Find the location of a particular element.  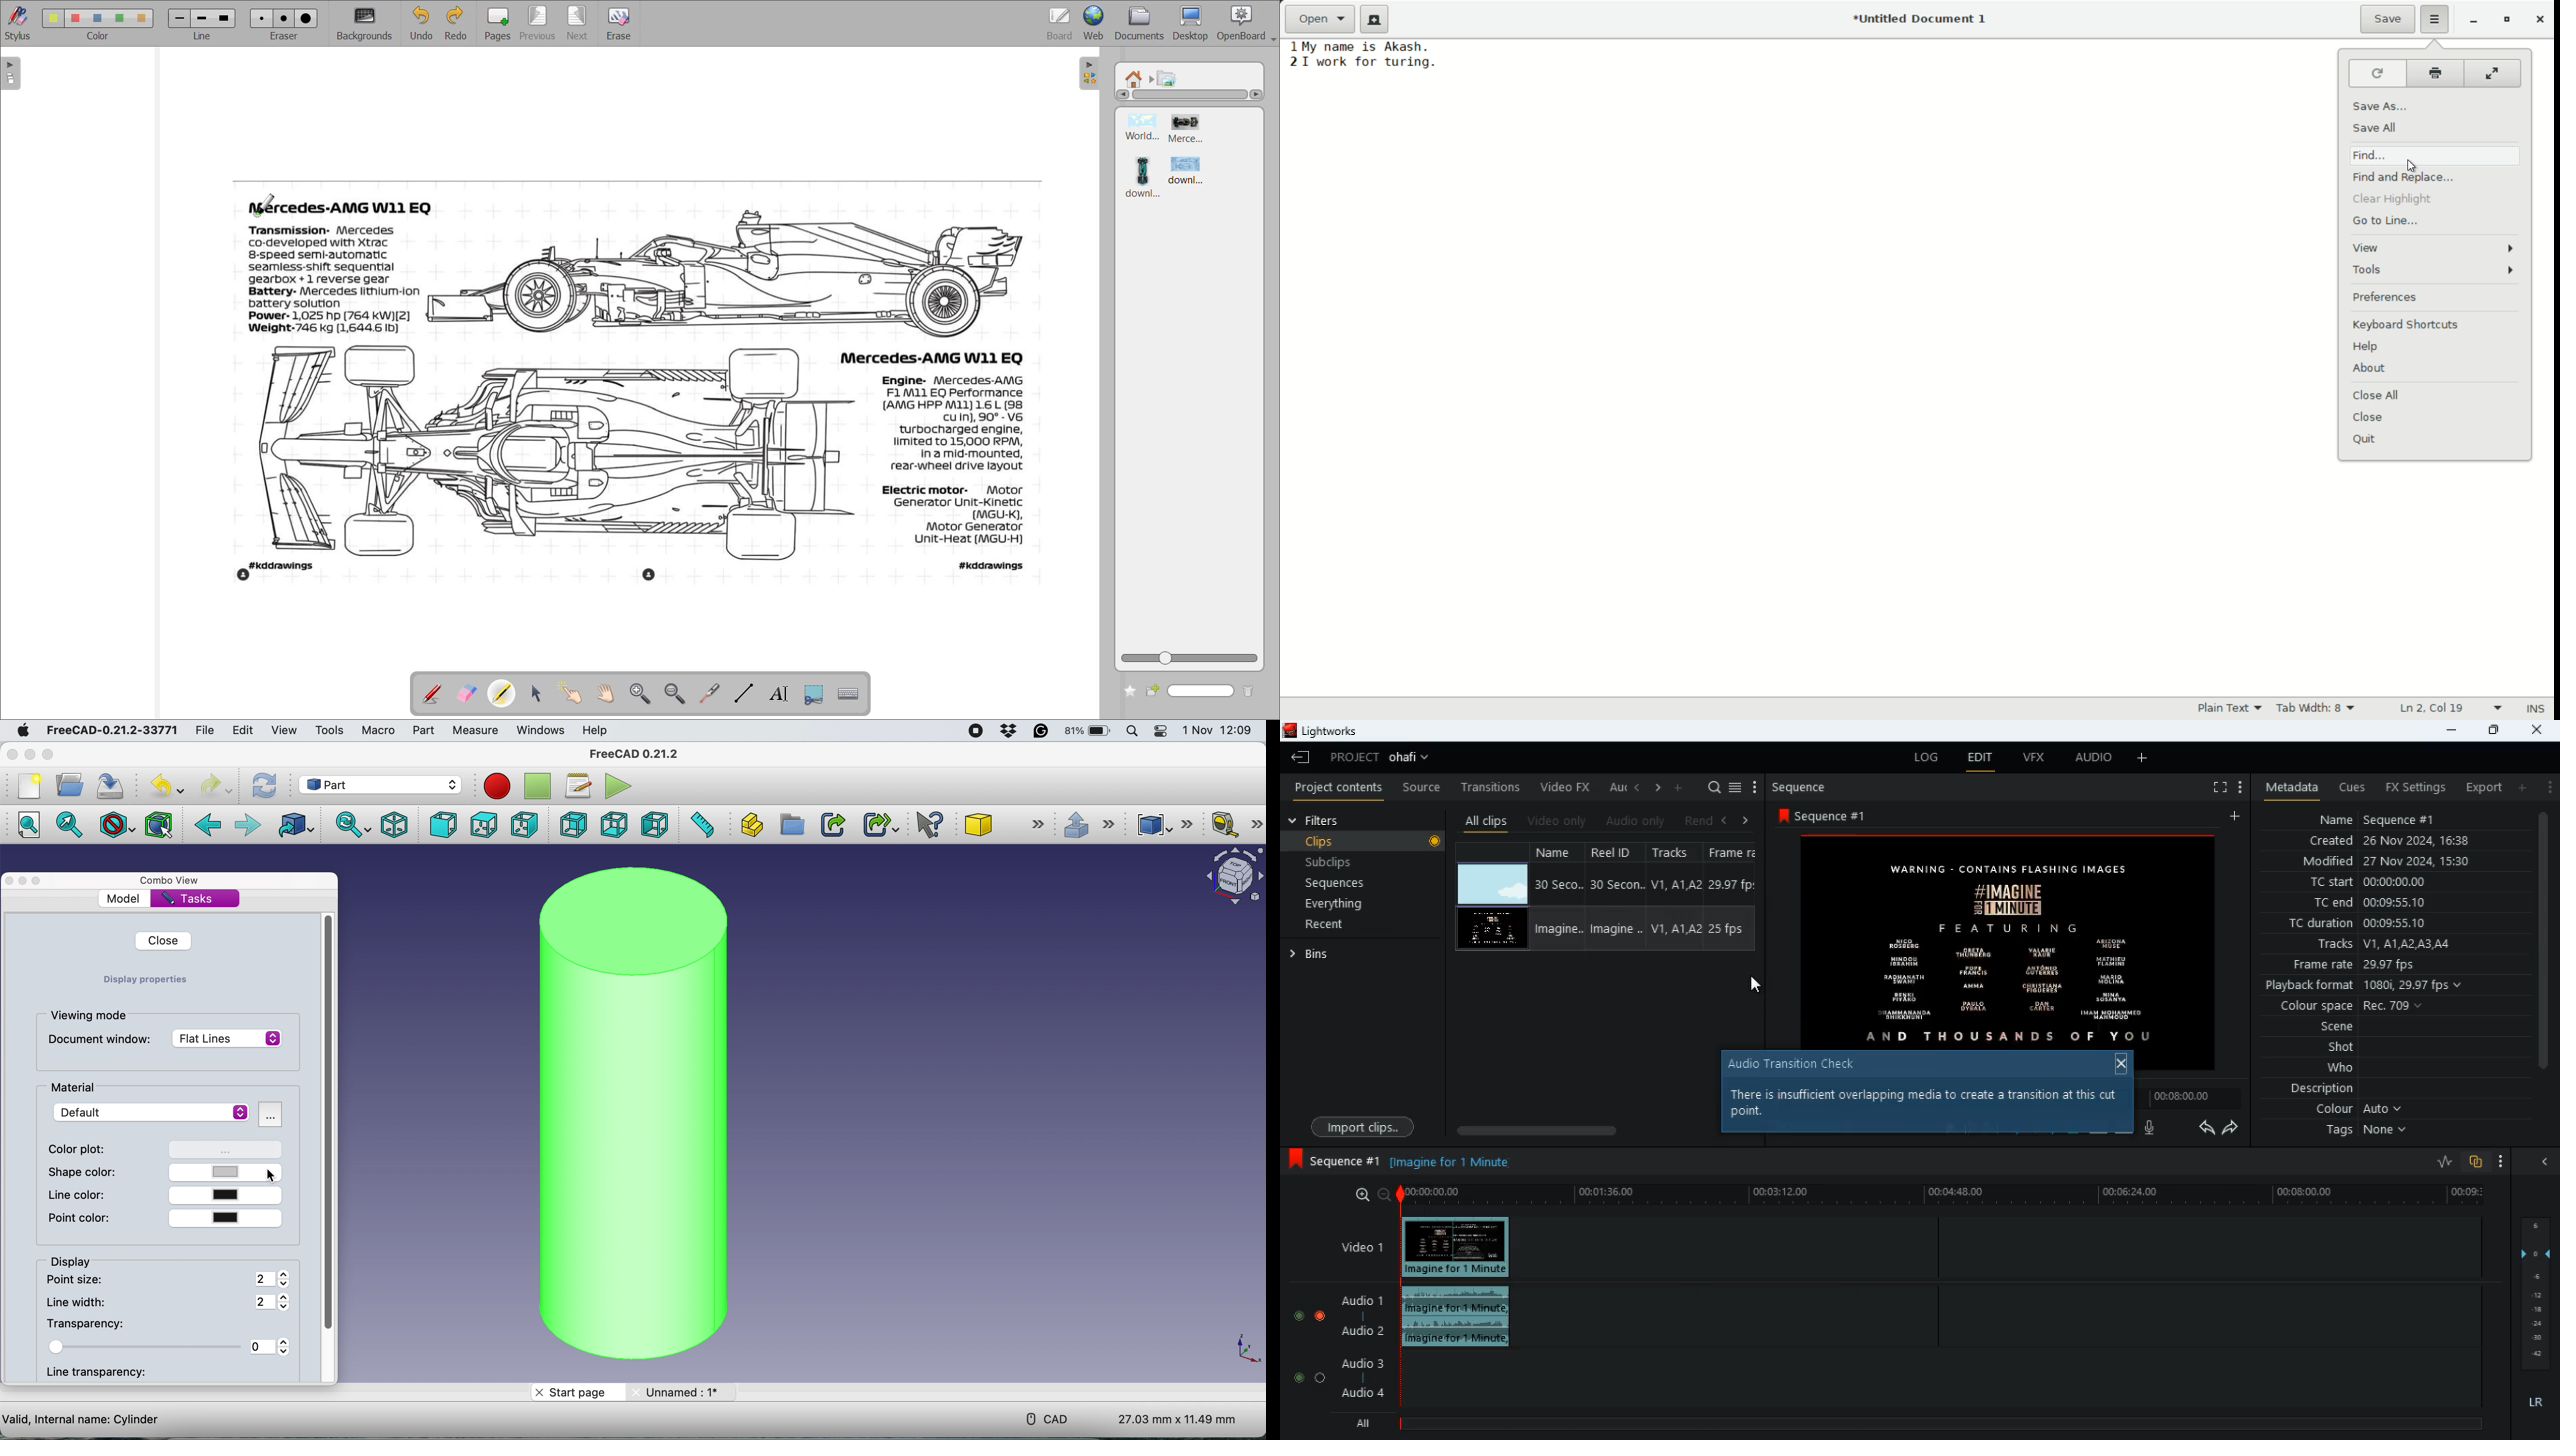

right is located at coordinates (524, 824).